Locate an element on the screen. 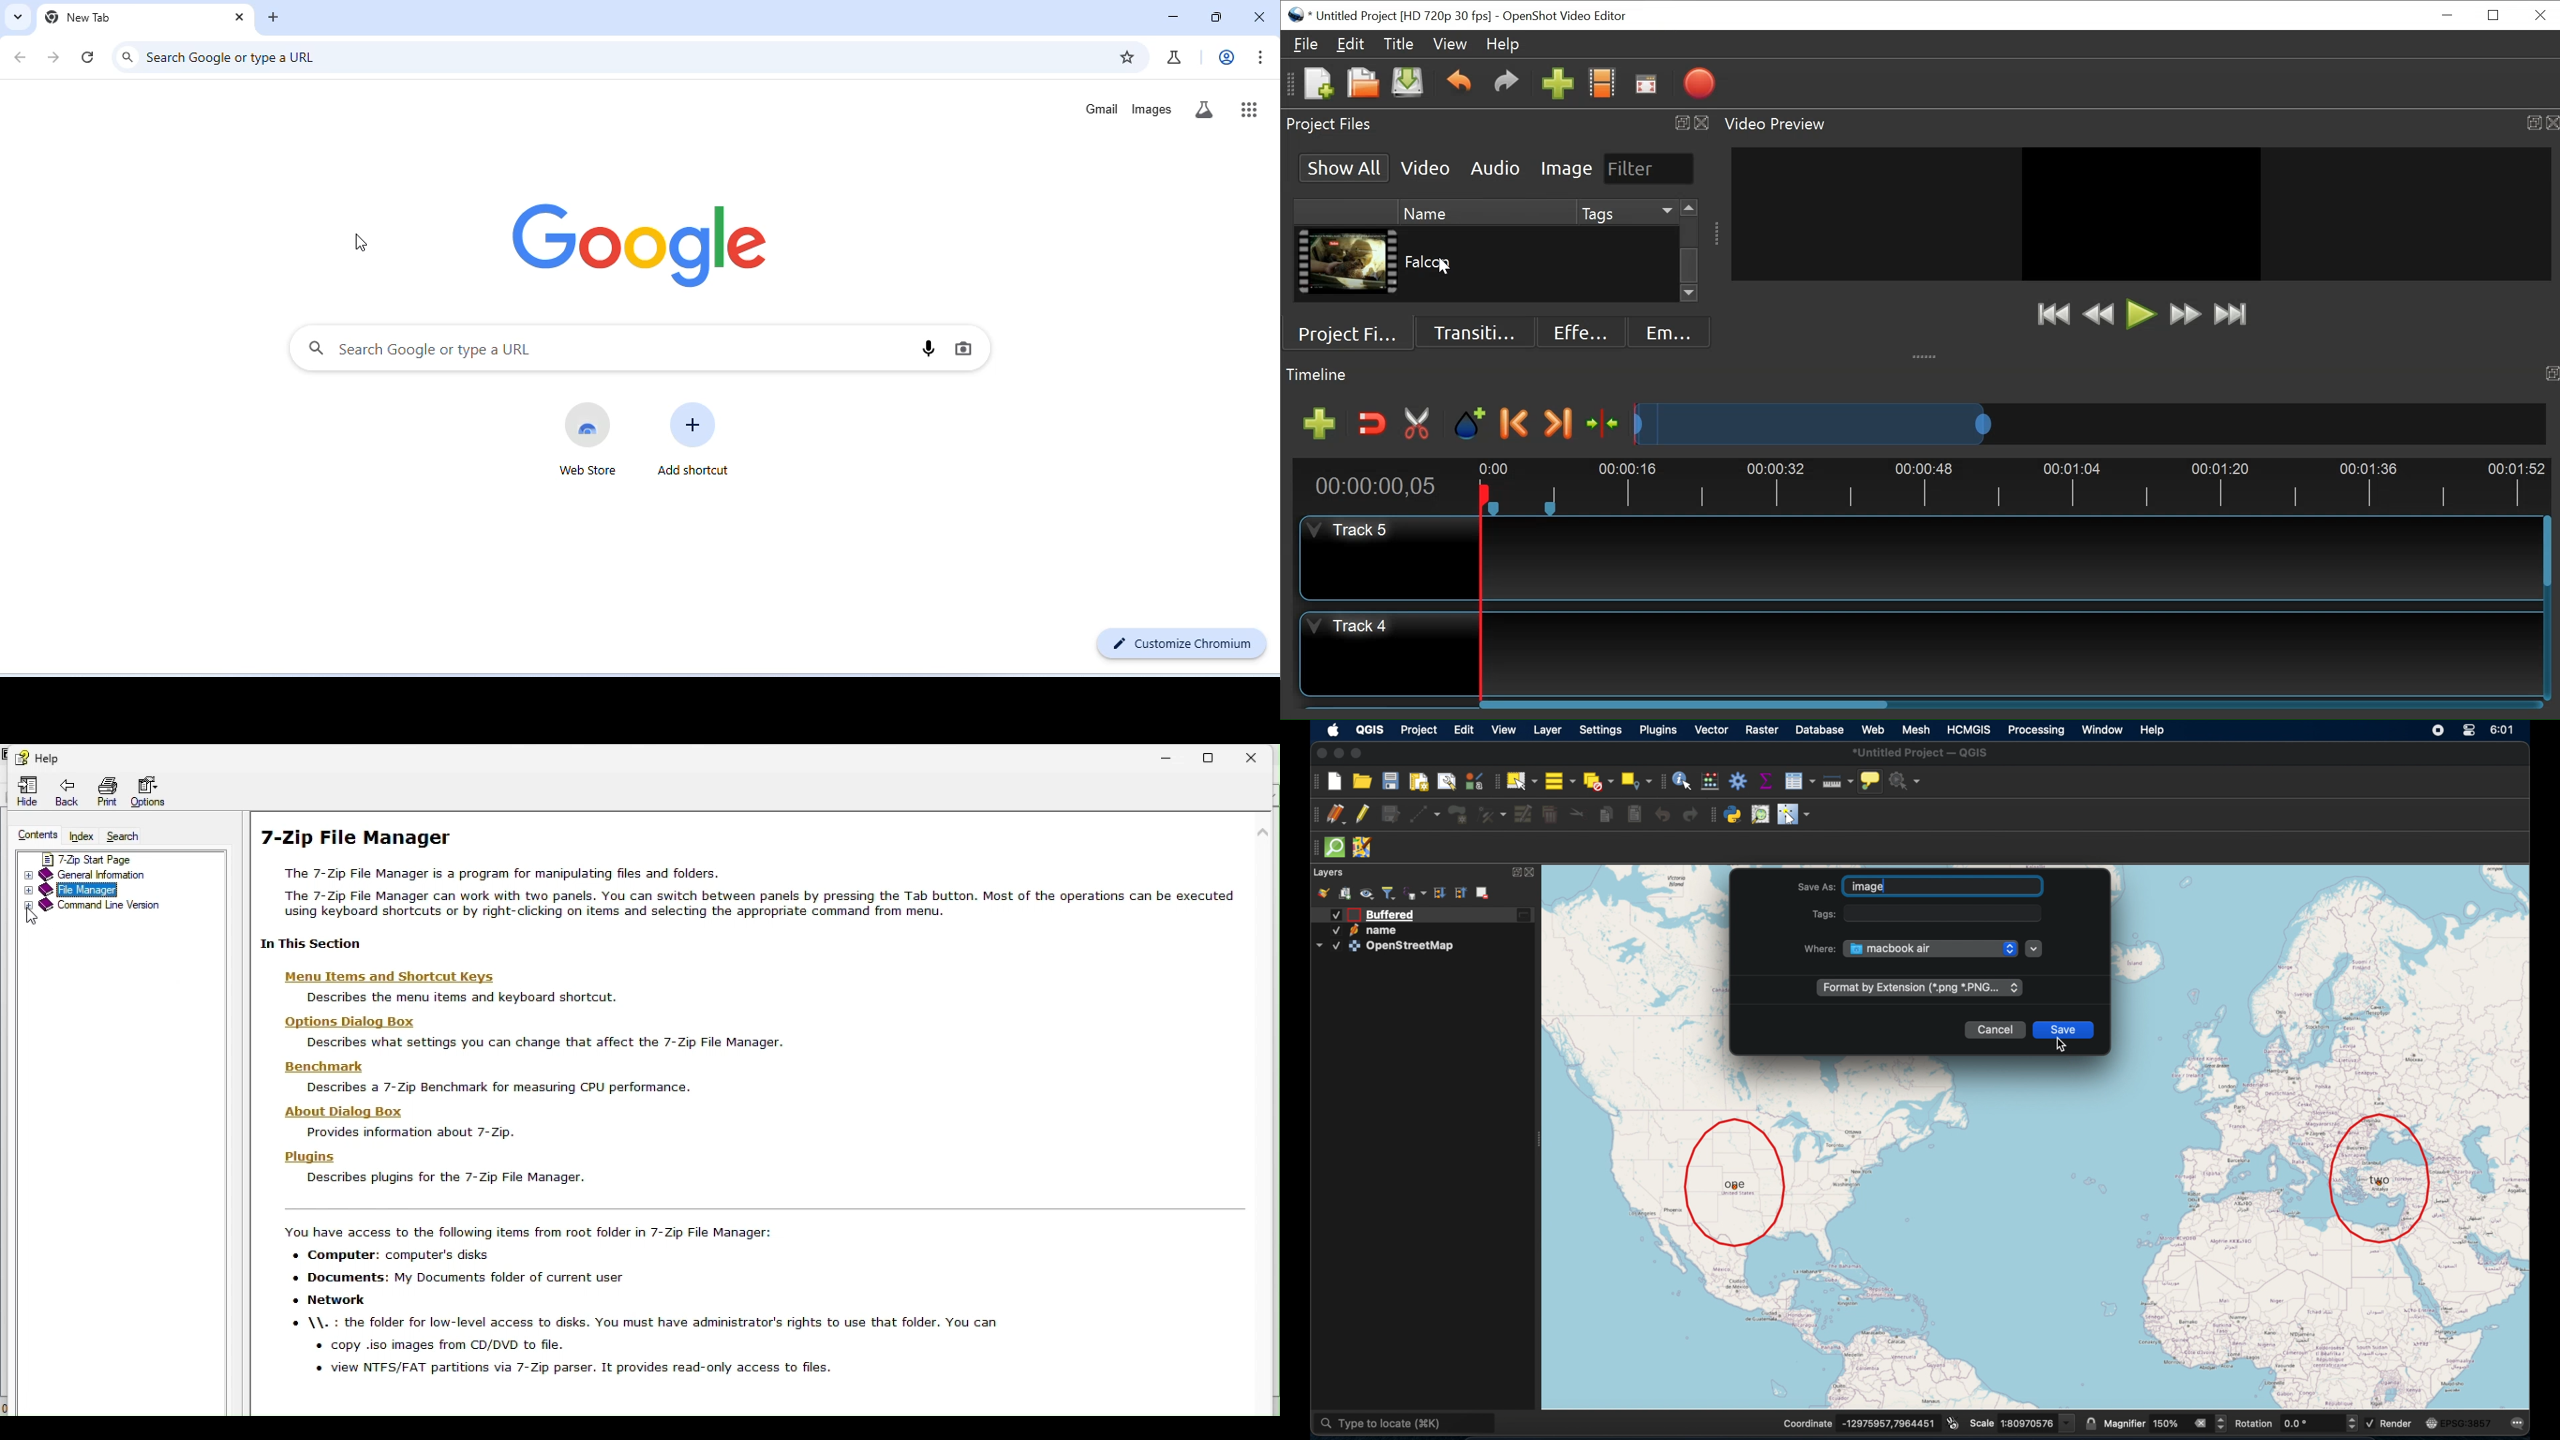 This screenshot has width=2576, height=1456. cursor is located at coordinates (359, 241).